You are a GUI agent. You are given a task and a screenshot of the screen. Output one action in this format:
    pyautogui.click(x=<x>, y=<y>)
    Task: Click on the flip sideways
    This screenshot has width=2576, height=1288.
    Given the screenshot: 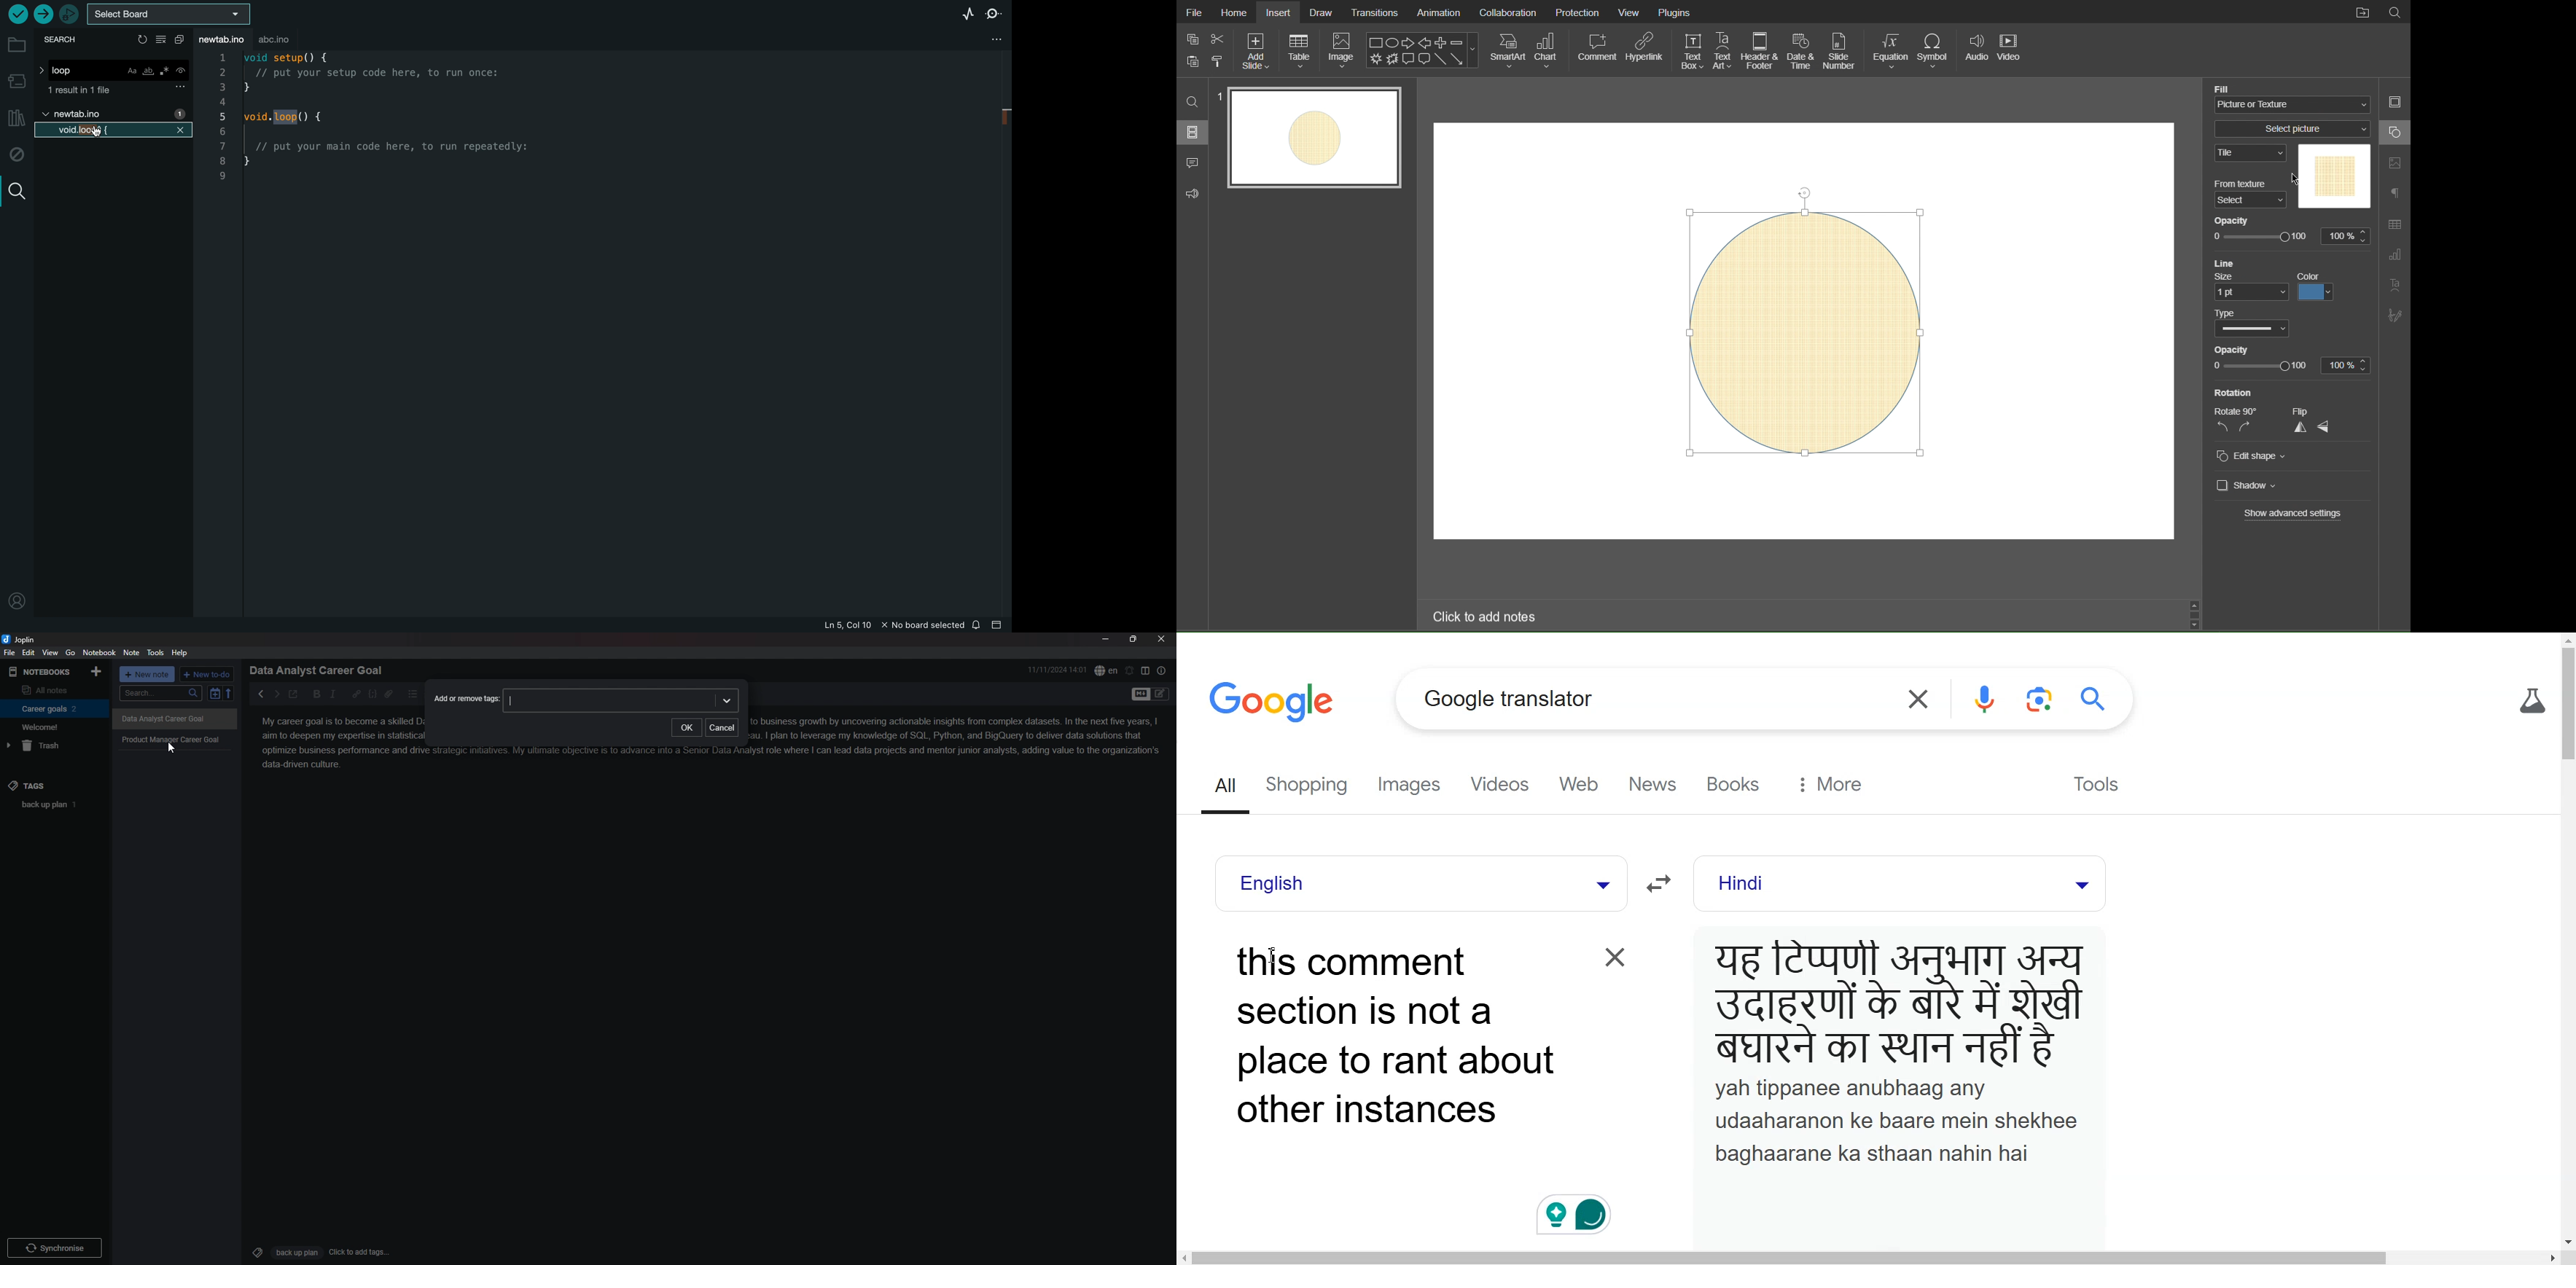 What is the action you would take?
    pyautogui.click(x=2331, y=427)
    